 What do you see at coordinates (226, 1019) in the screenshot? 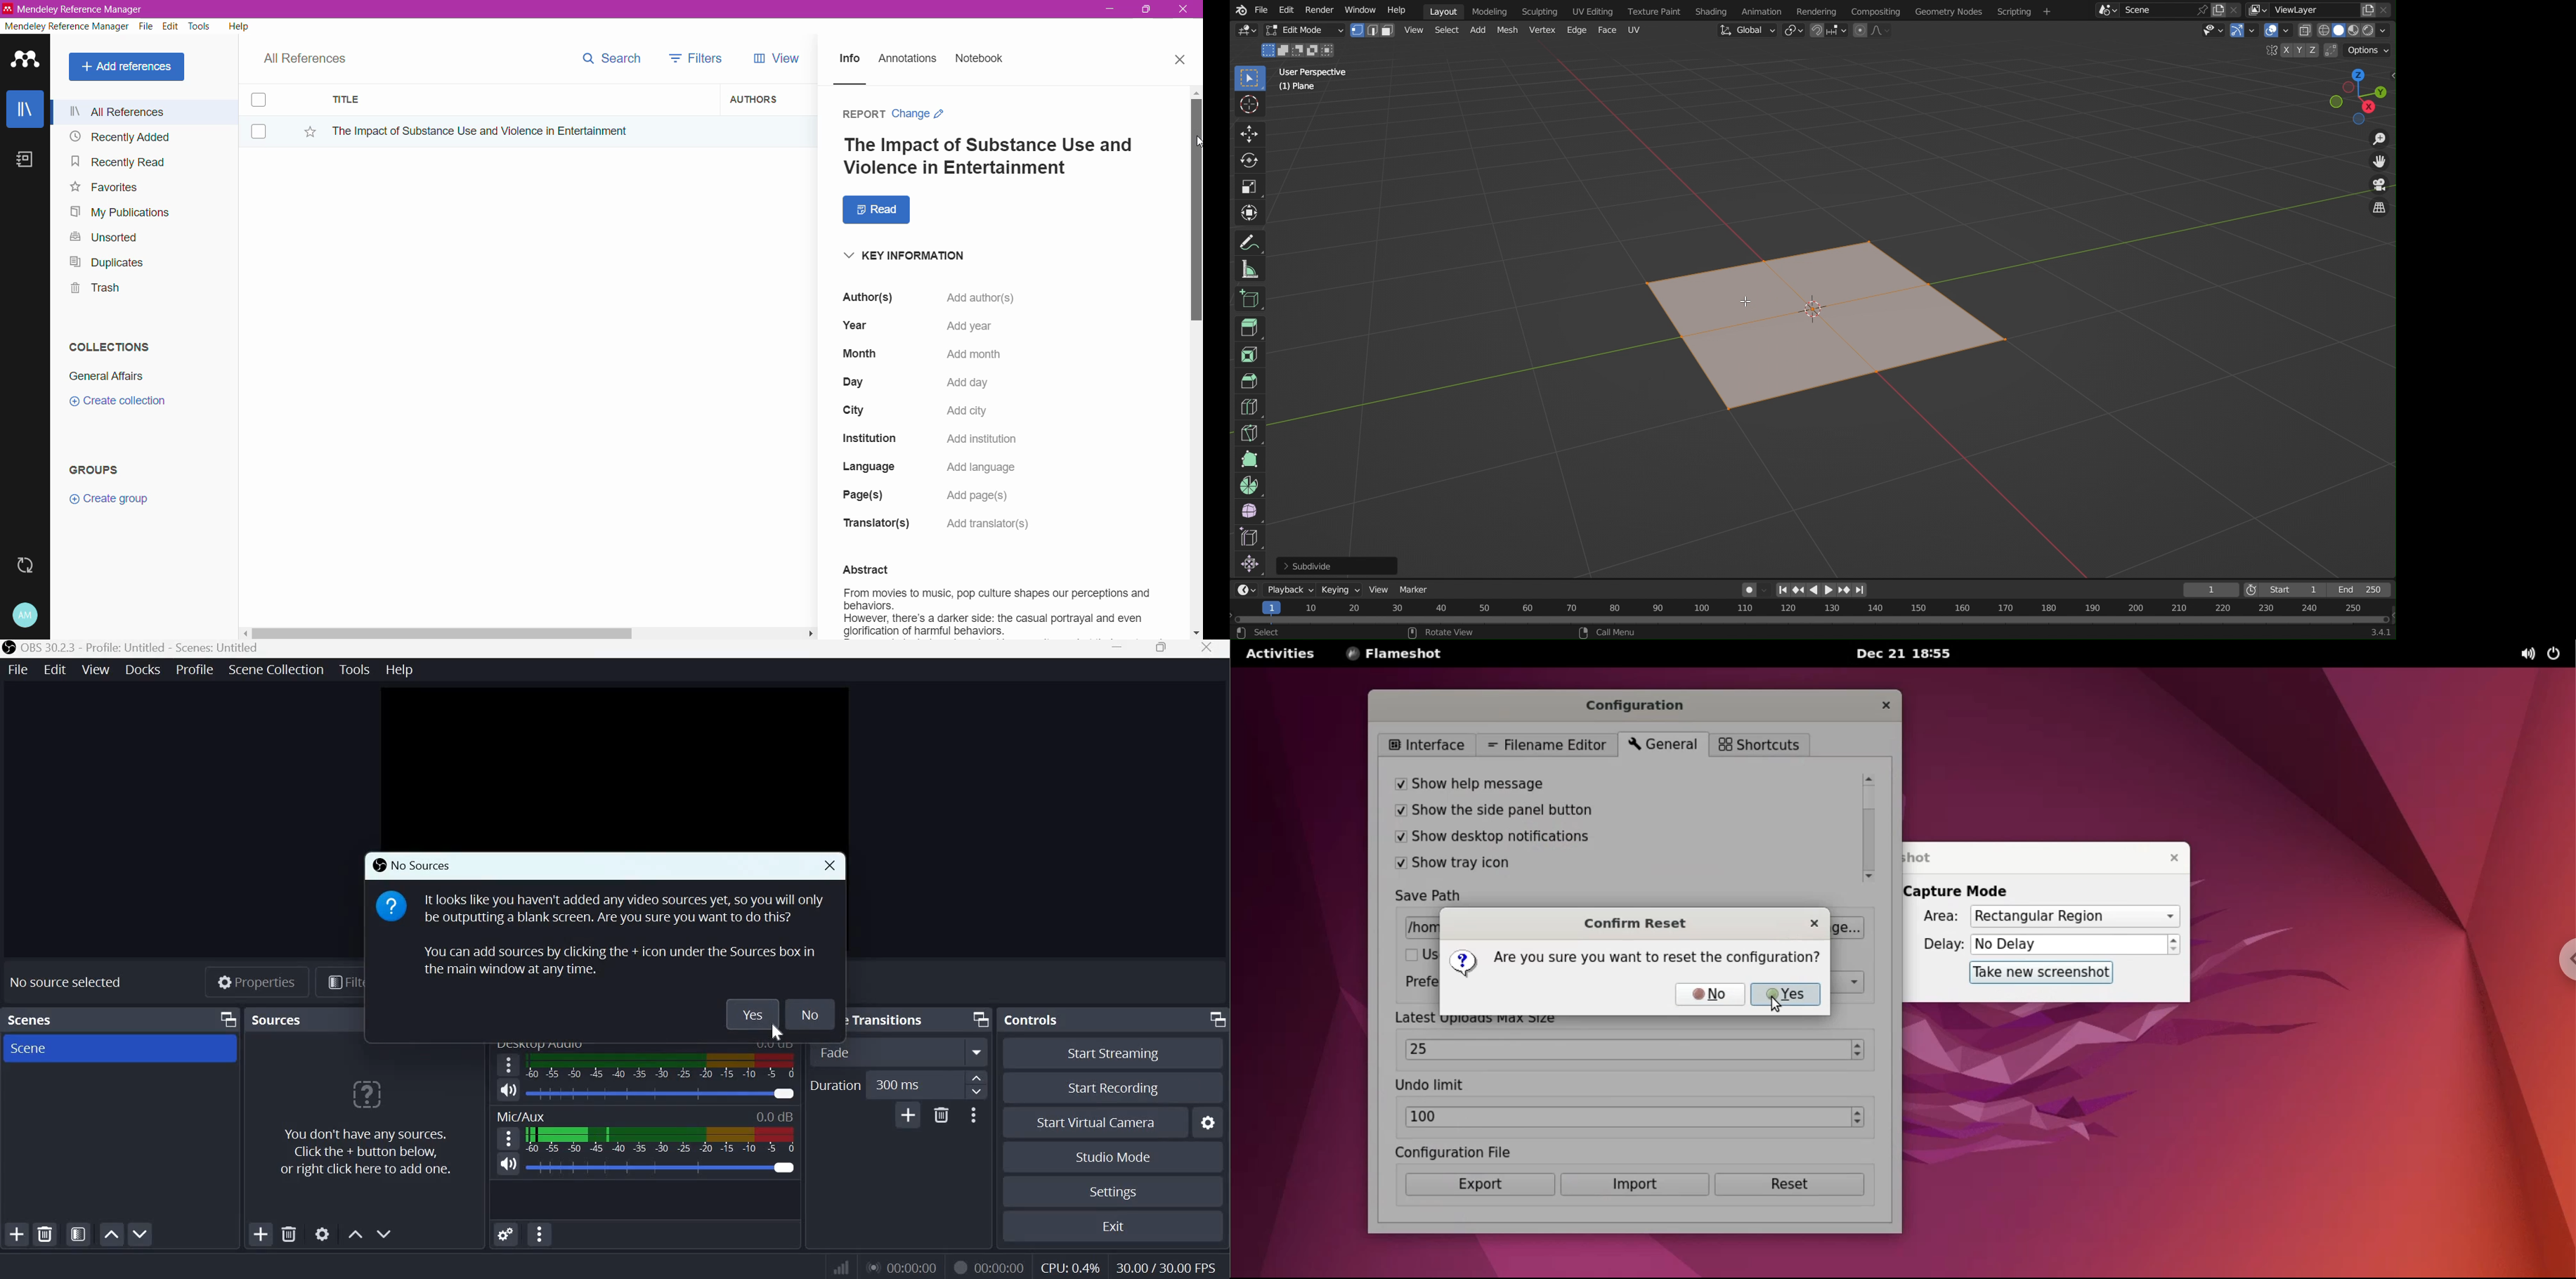
I see `Dock Options icon` at bounding box center [226, 1019].